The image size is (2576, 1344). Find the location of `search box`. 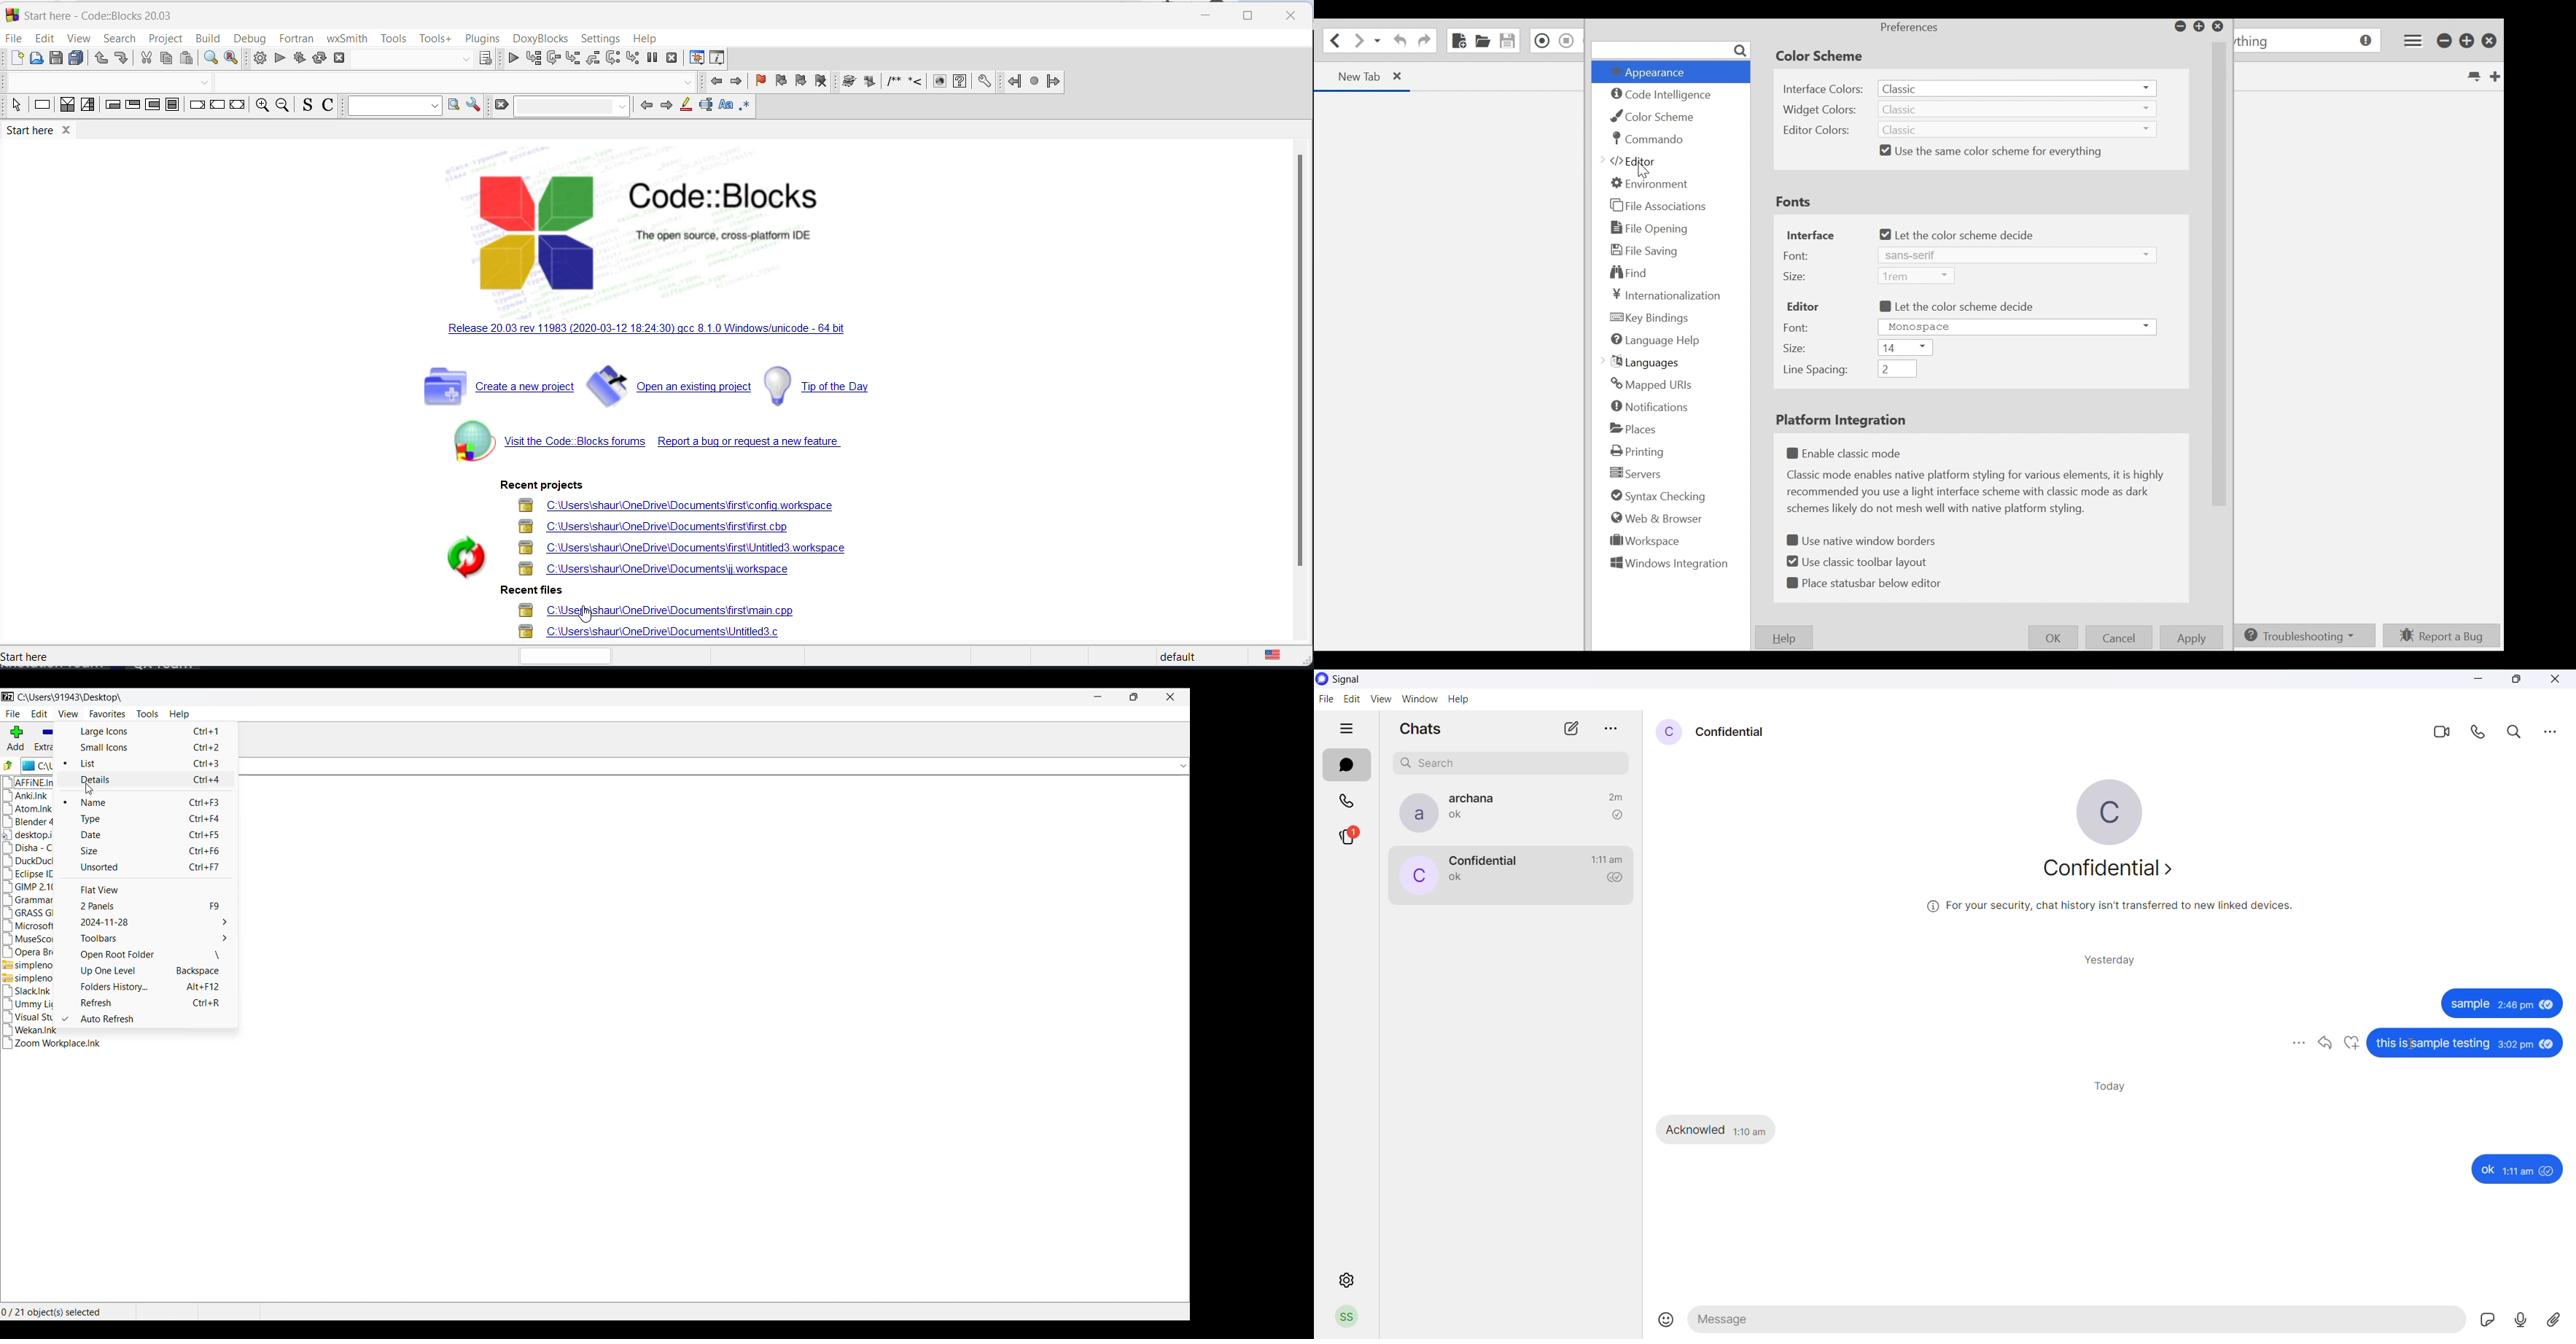

search box is located at coordinates (1514, 761).